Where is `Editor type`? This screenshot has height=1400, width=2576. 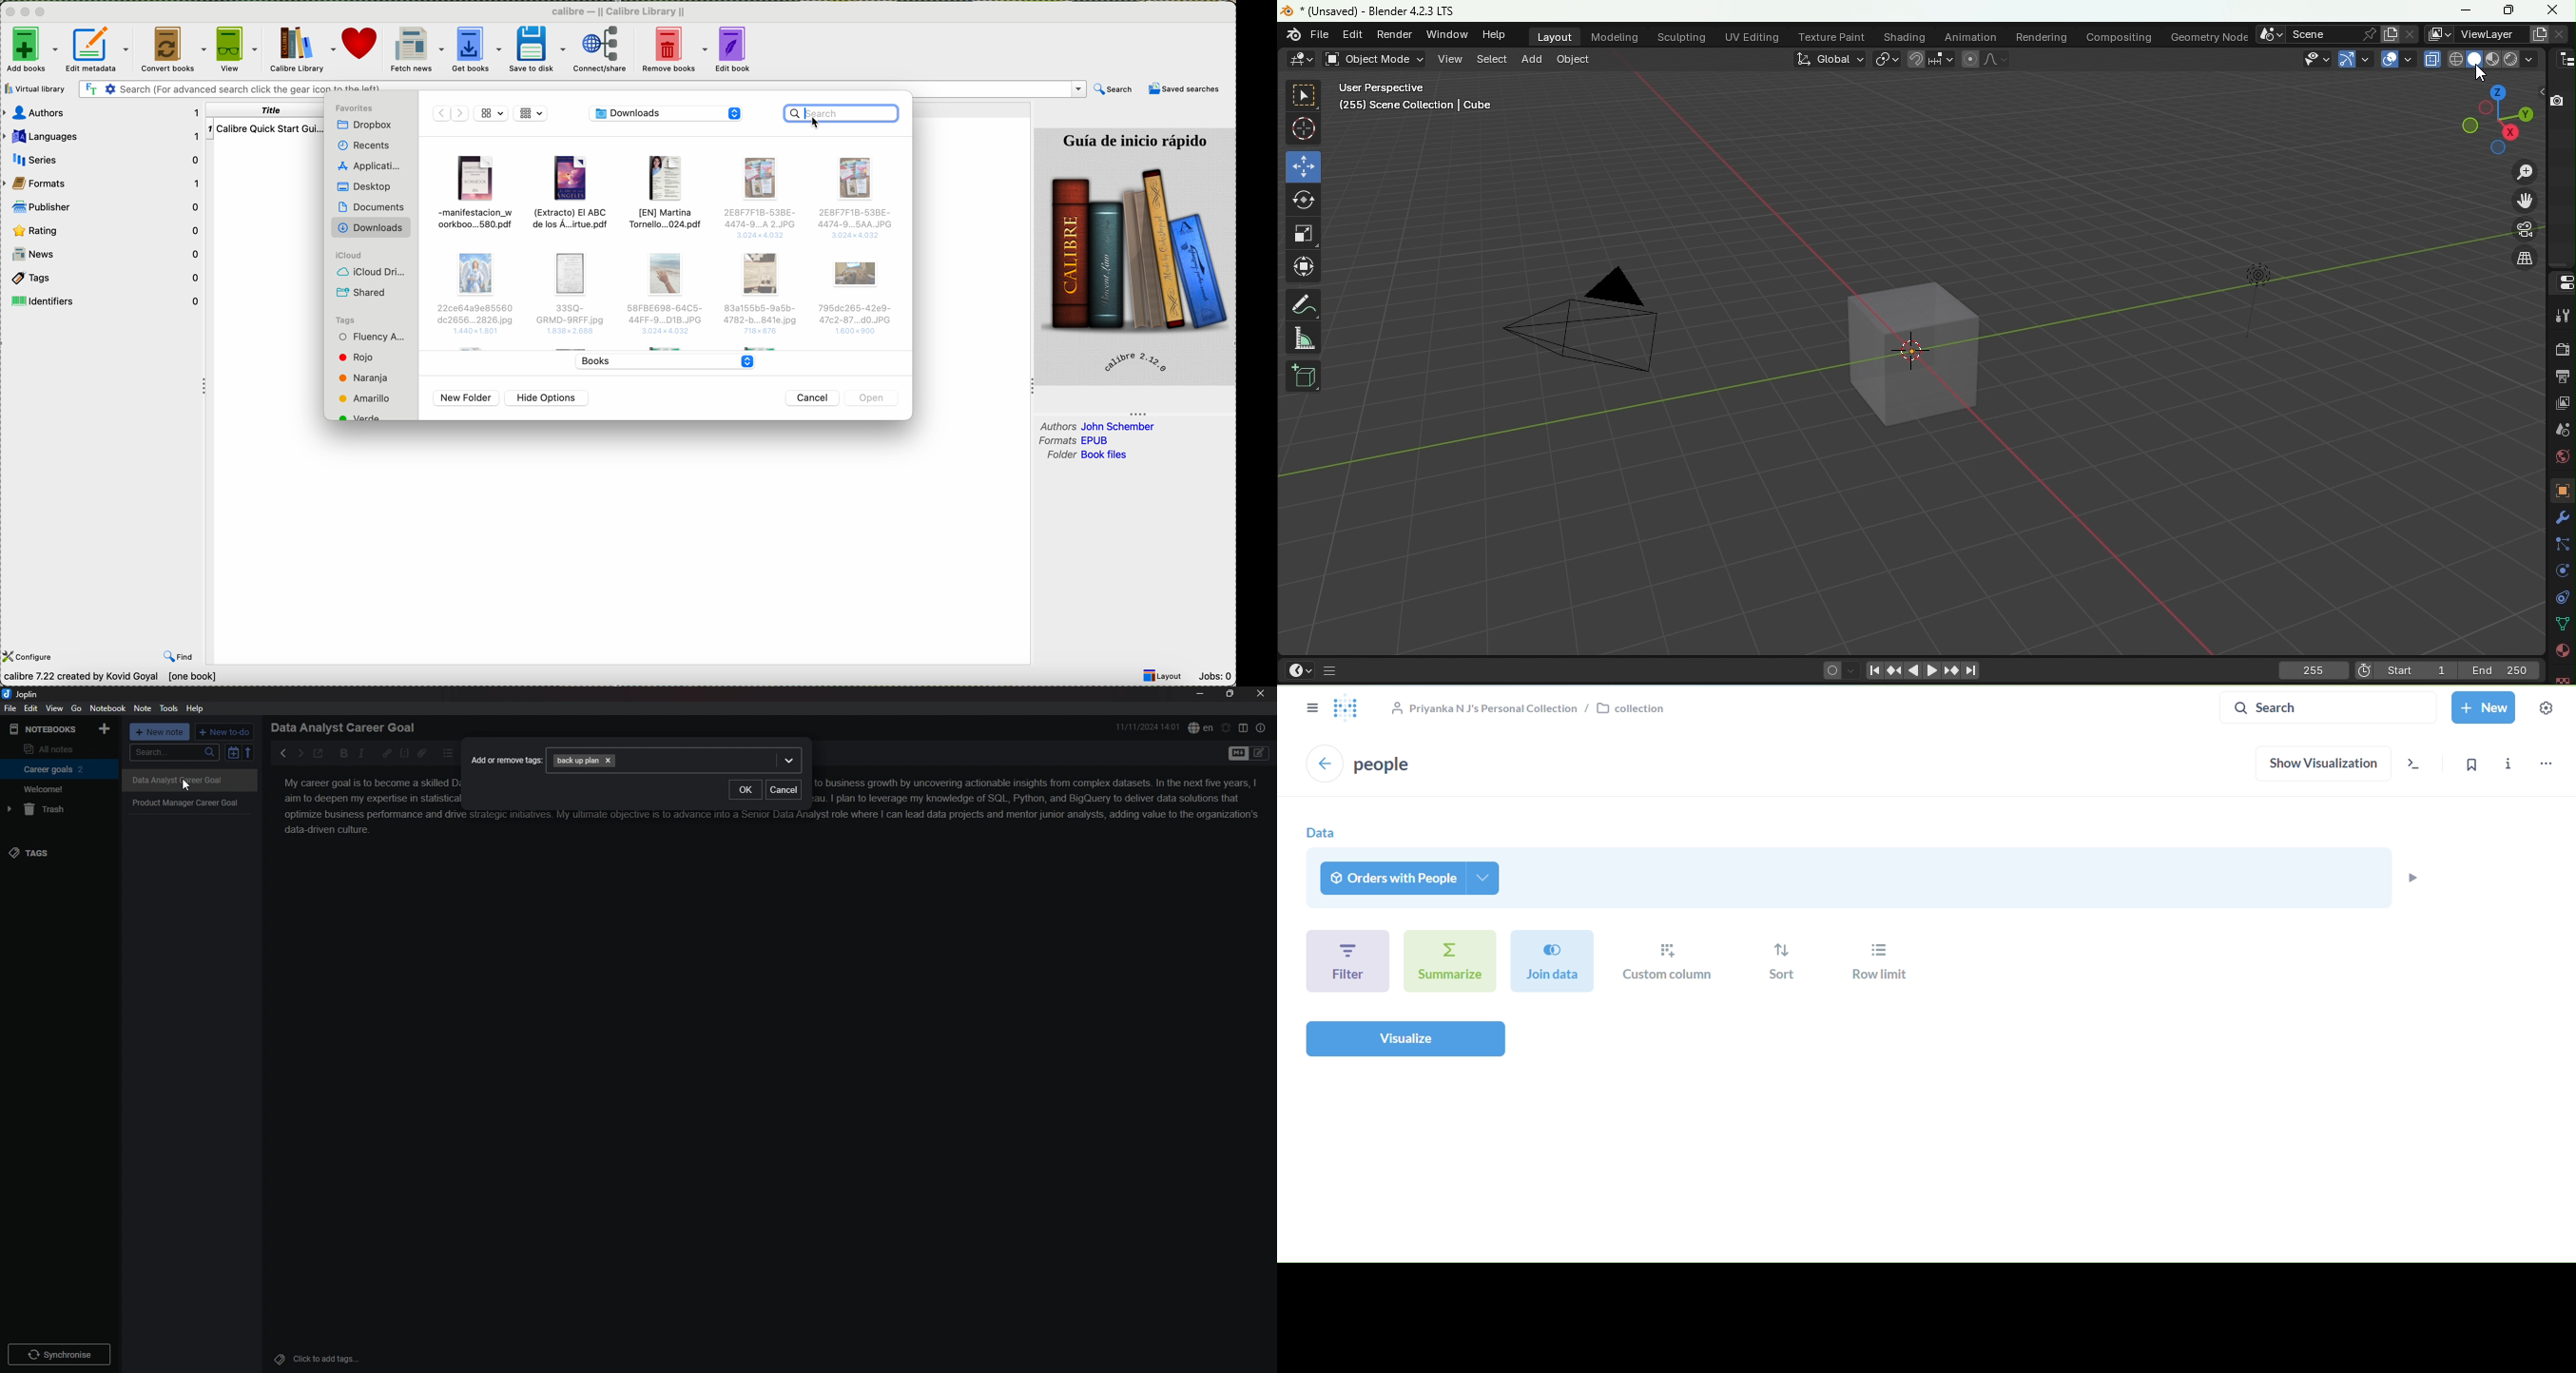
Editor type is located at coordinates (2563, 60).